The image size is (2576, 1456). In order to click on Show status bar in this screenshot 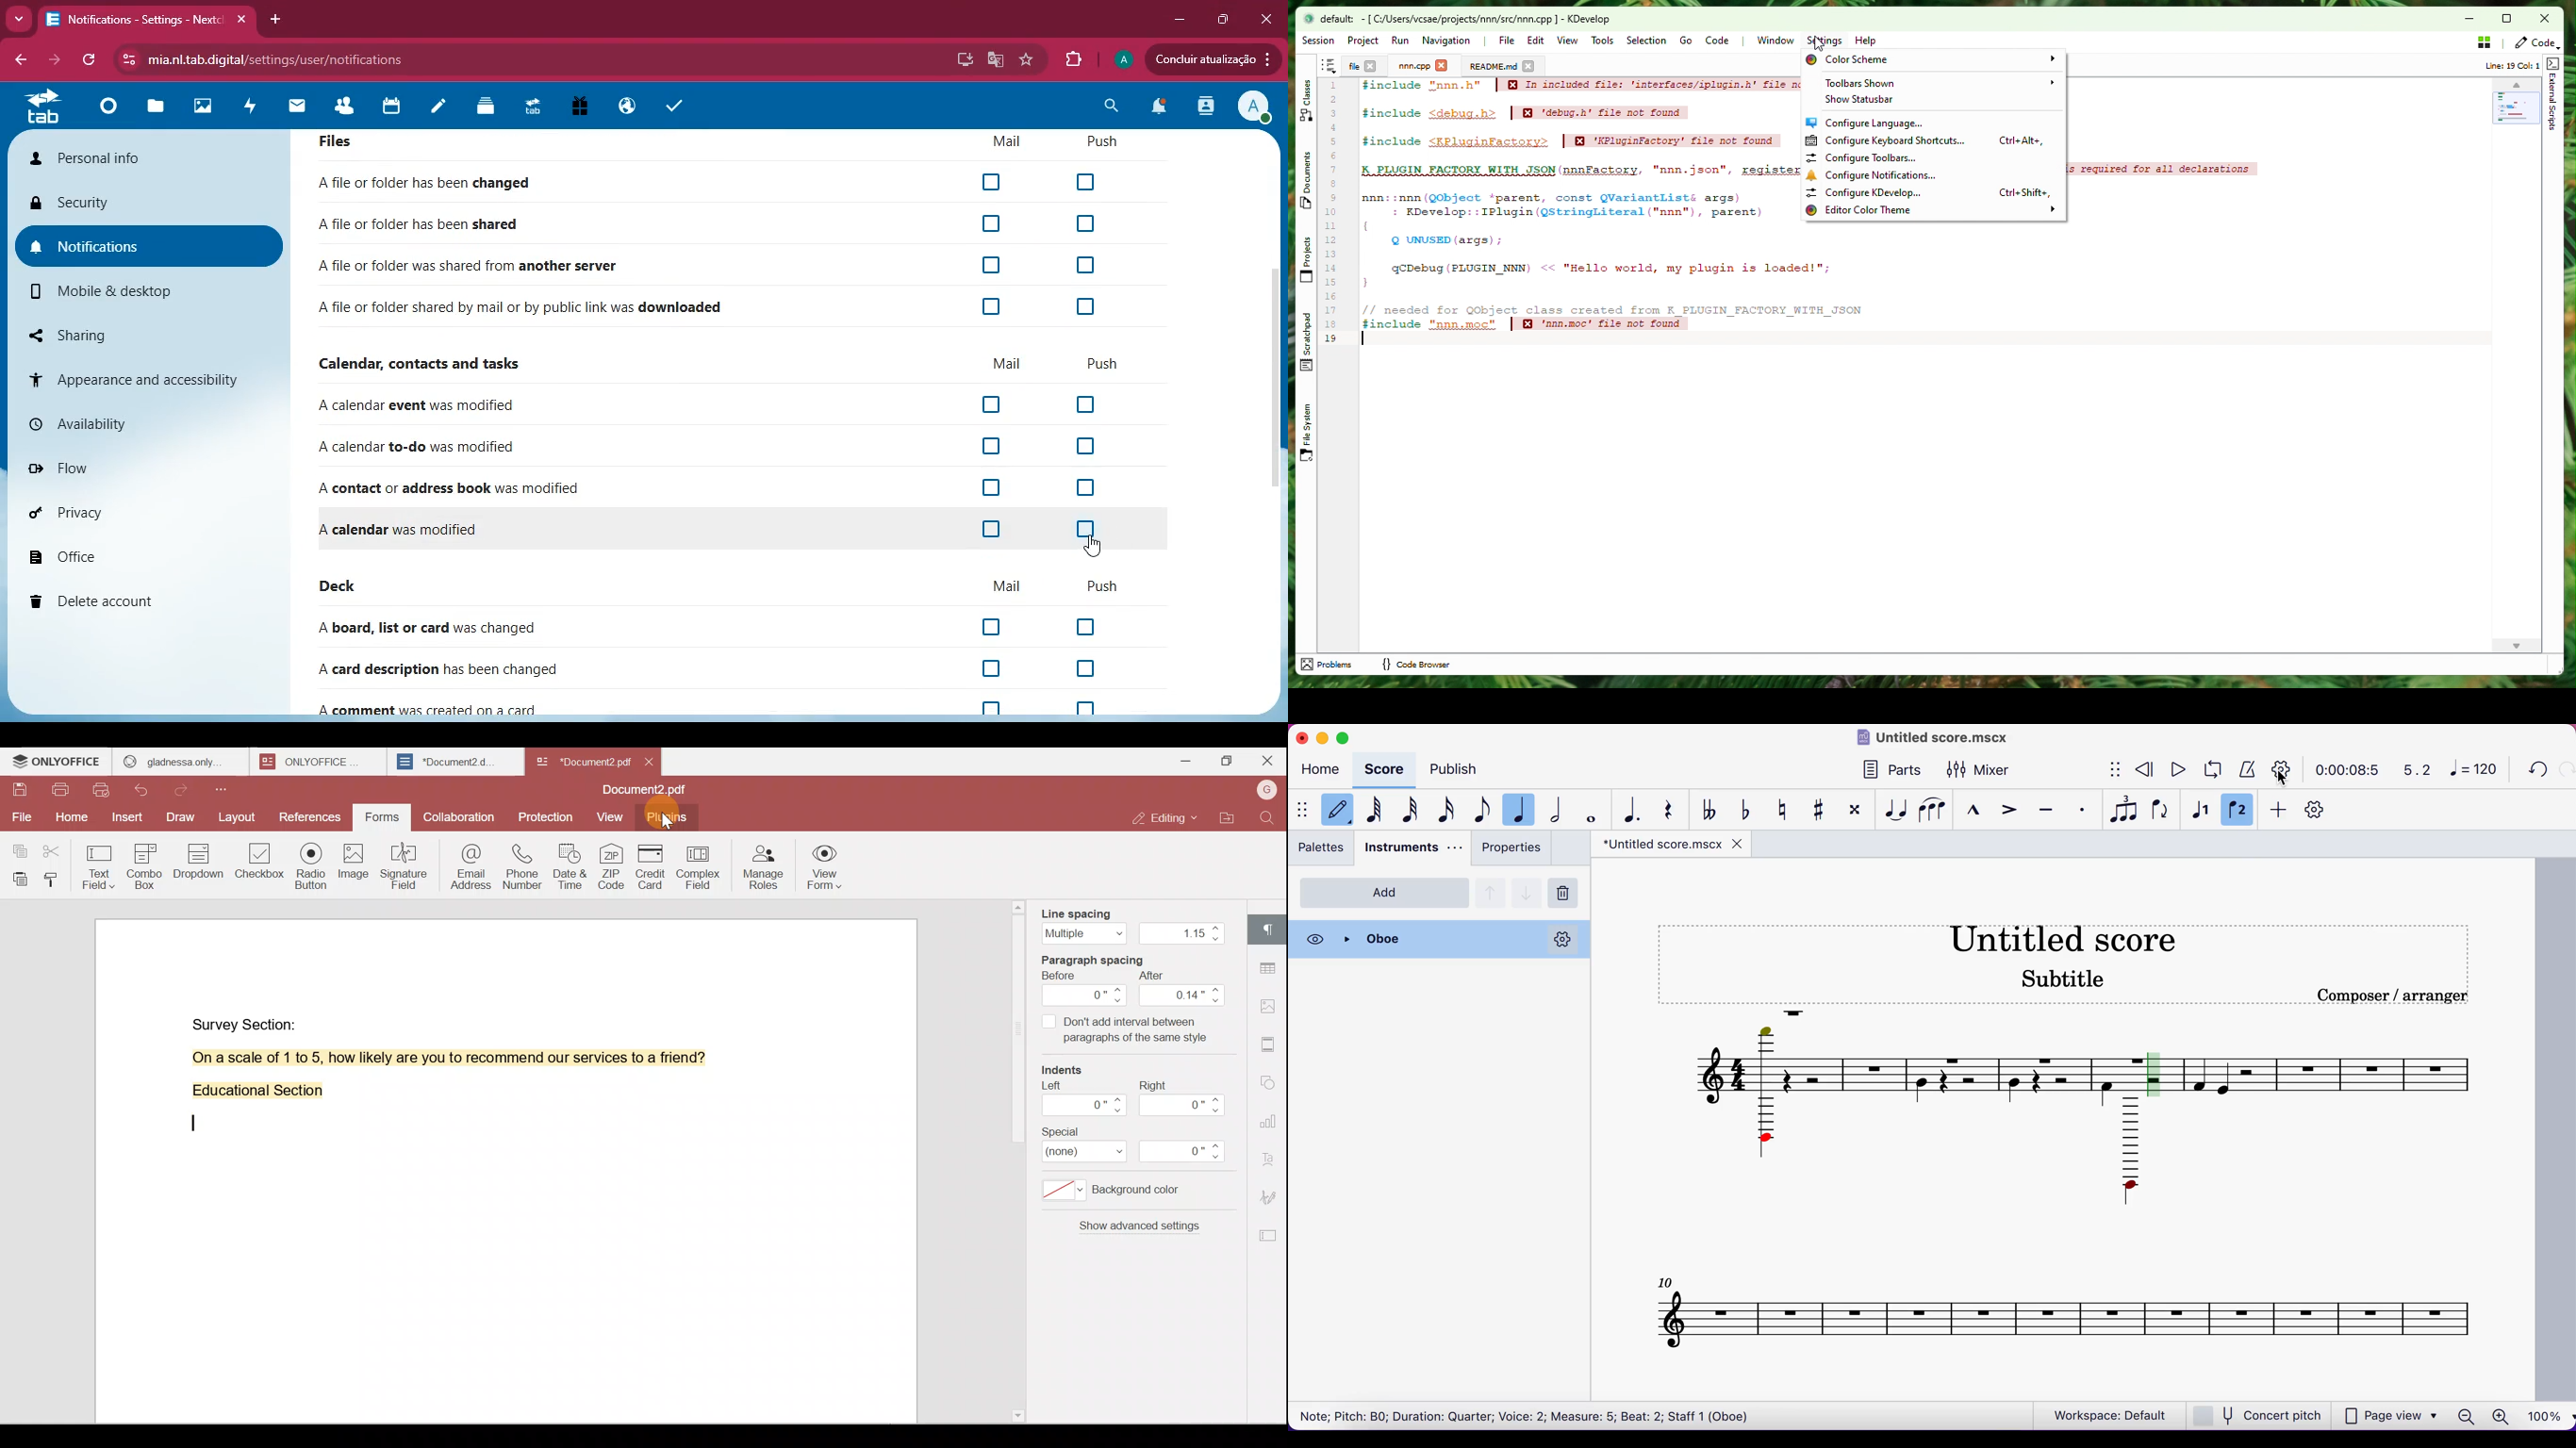, I will do `click(1914, 100)`.